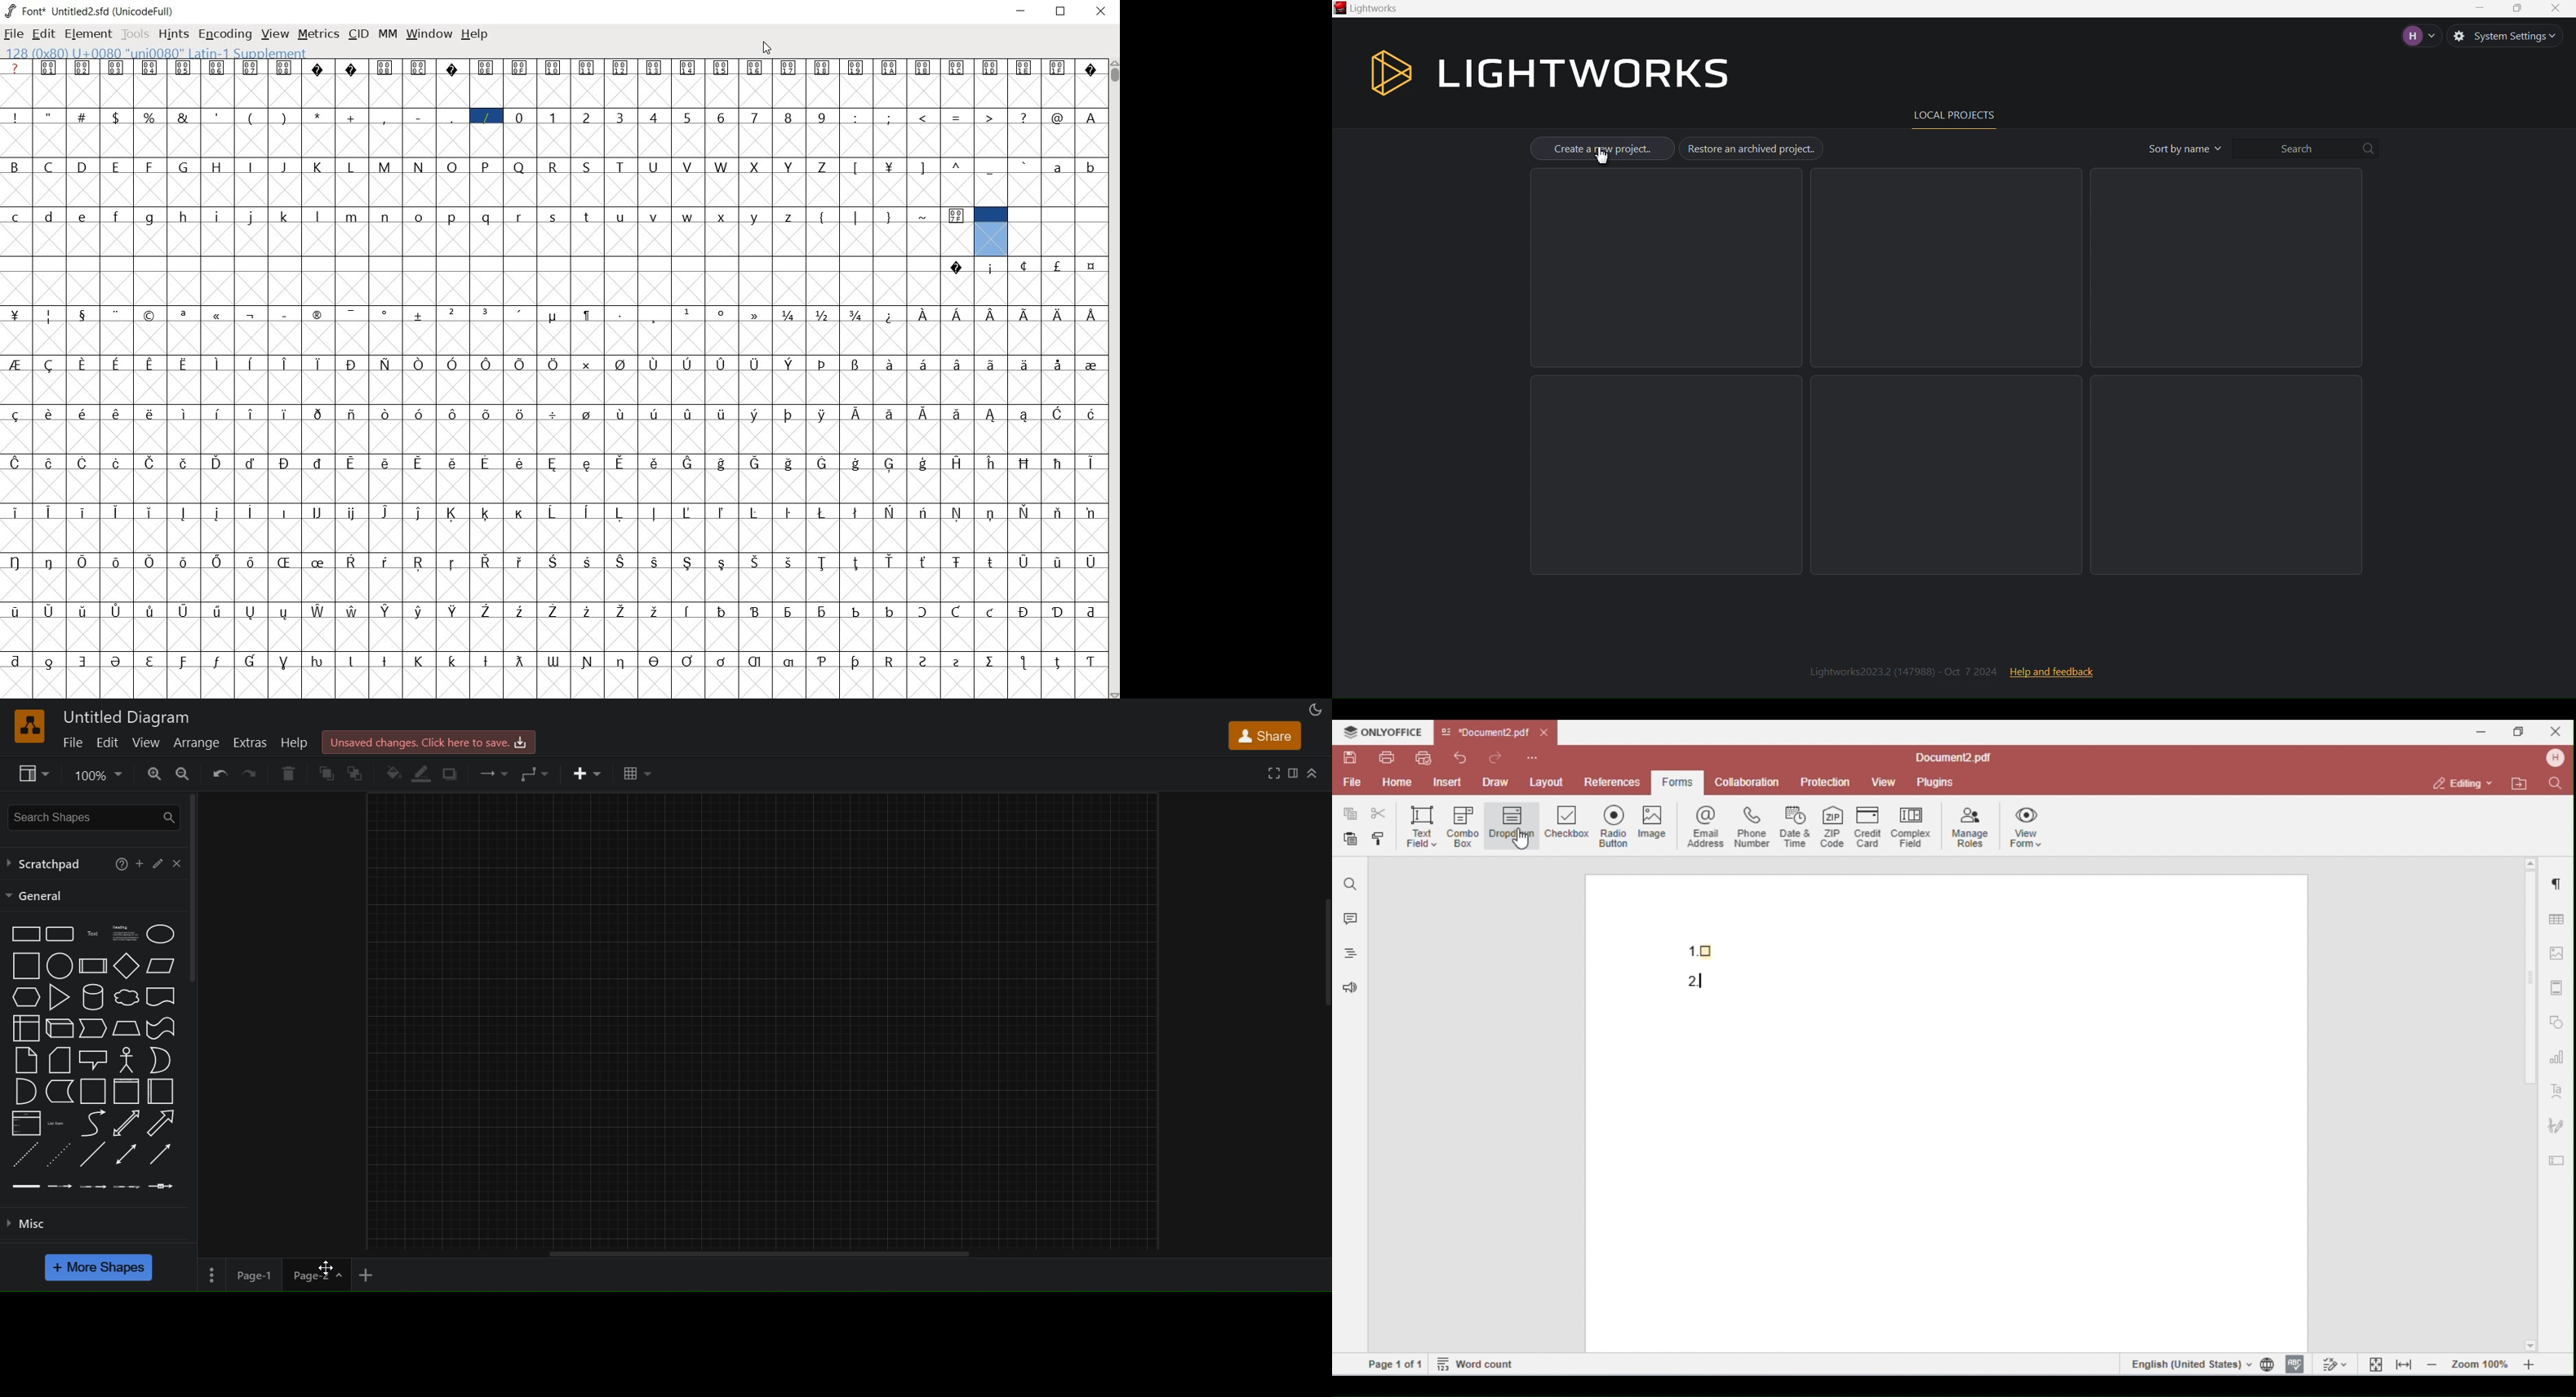 Image resolution: width=2576 pixels, height=1400 pixels. Describe the element at coordinates (27, 997) in the screenshot. I see `hexagon` at that location.